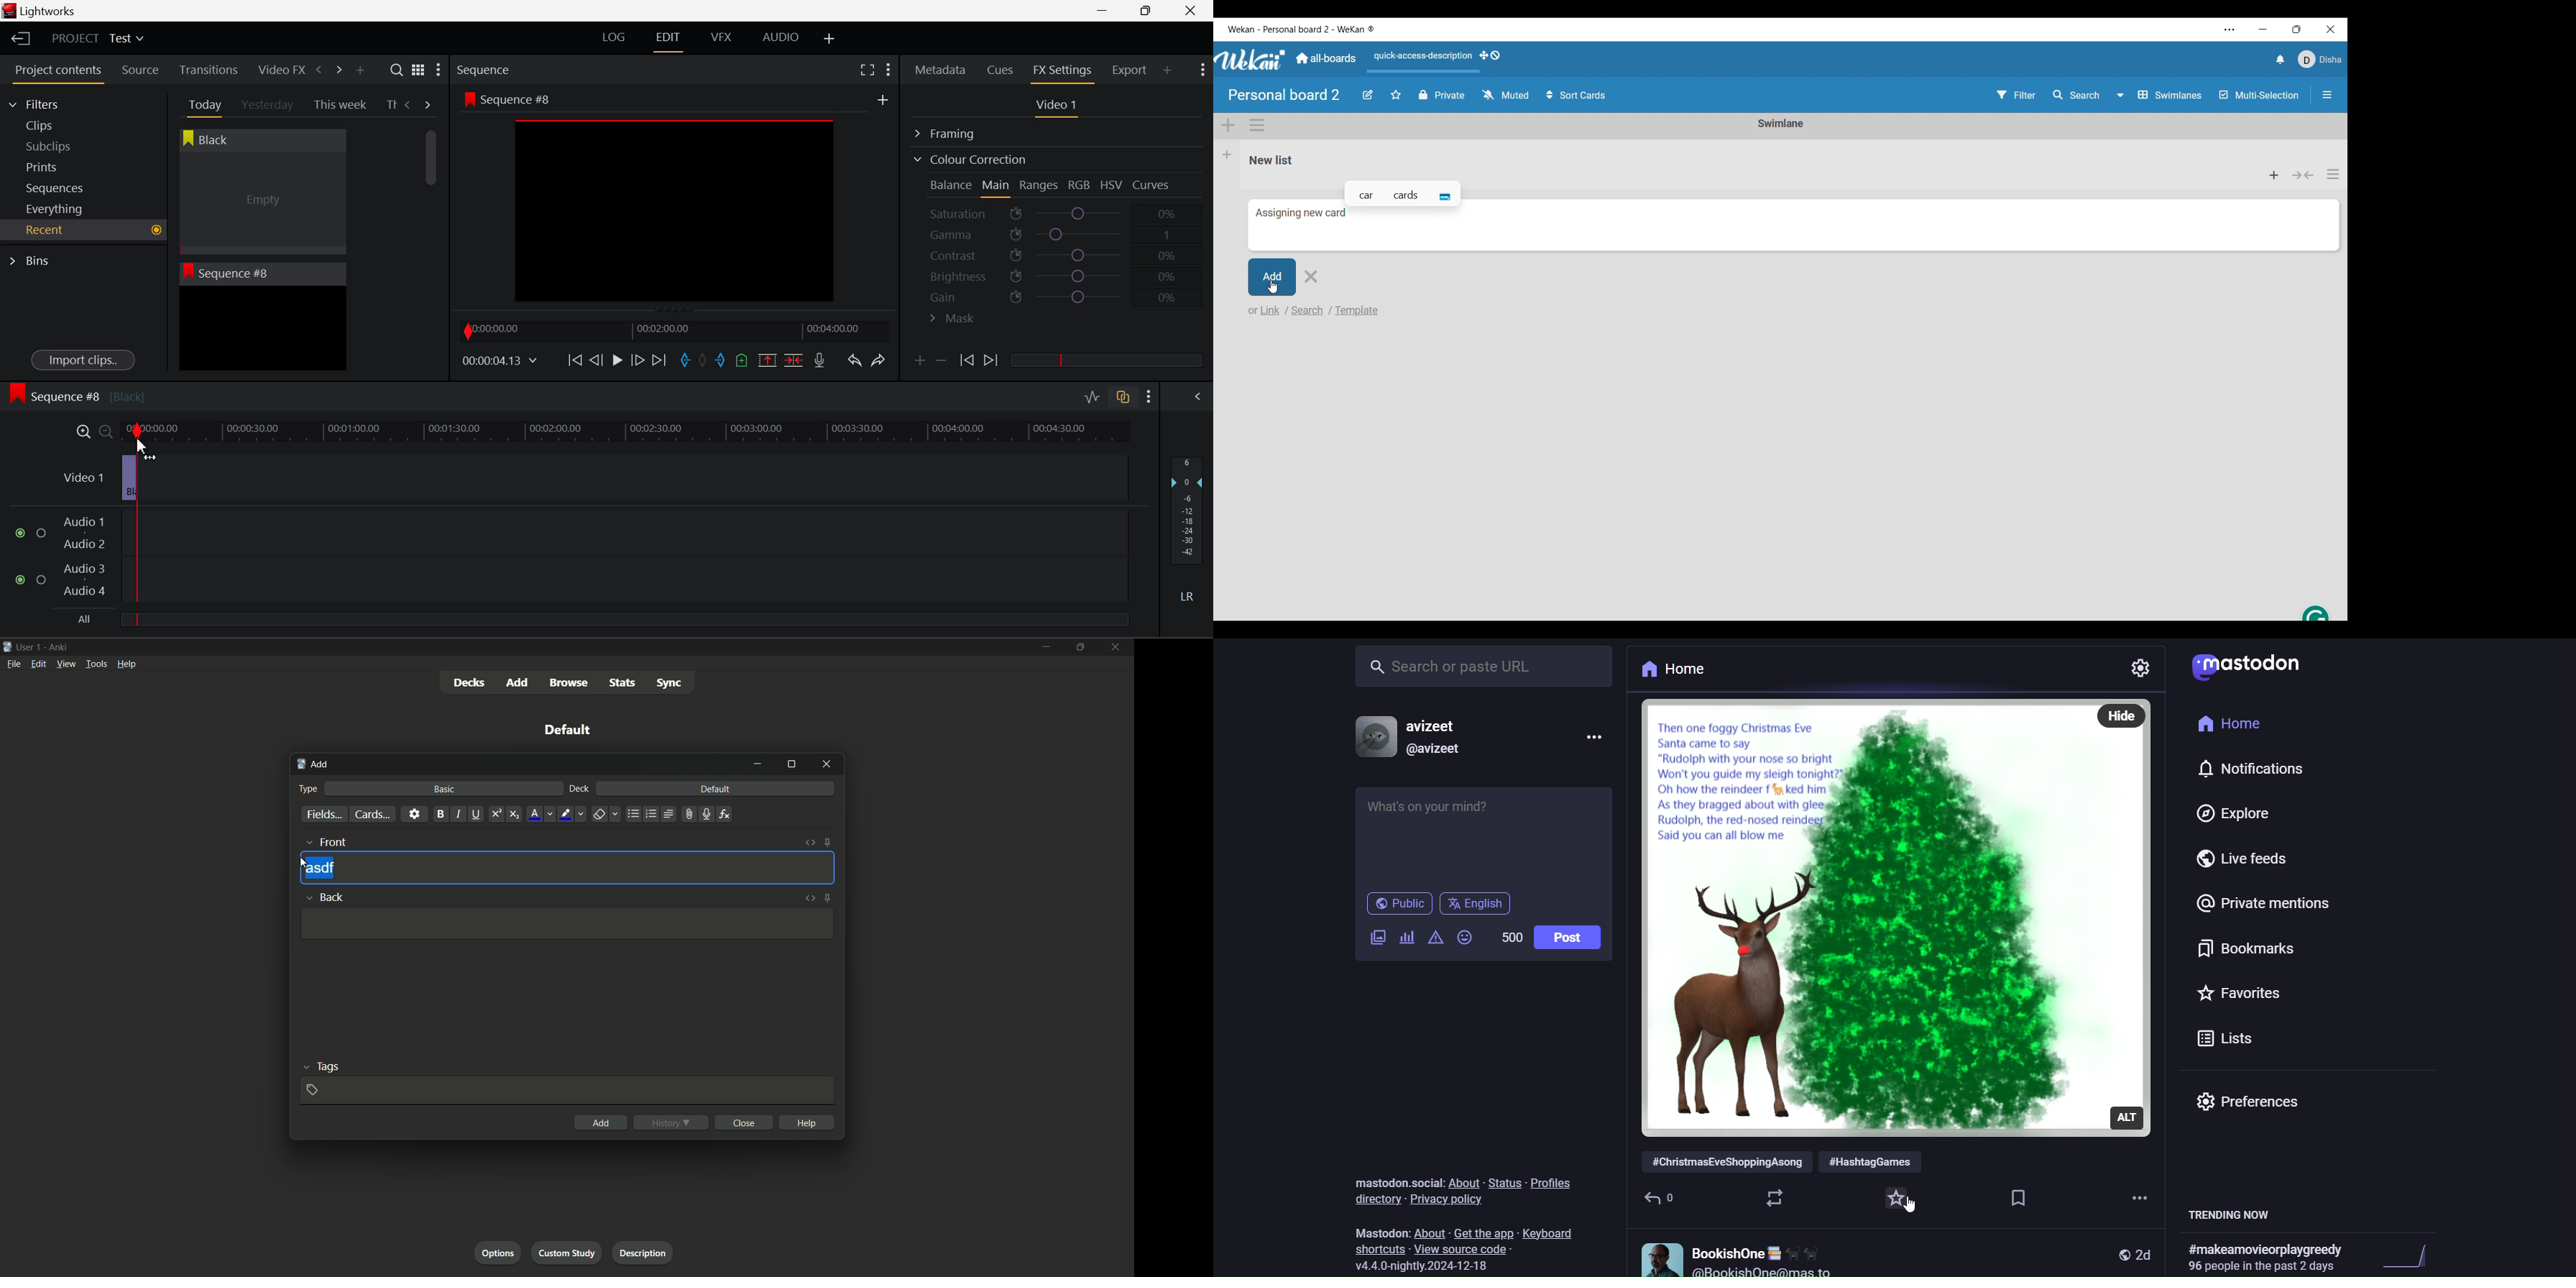 Image resolution: width=2576 pixels, height=1288 pixels. I want to click on All, so click(85, 620).